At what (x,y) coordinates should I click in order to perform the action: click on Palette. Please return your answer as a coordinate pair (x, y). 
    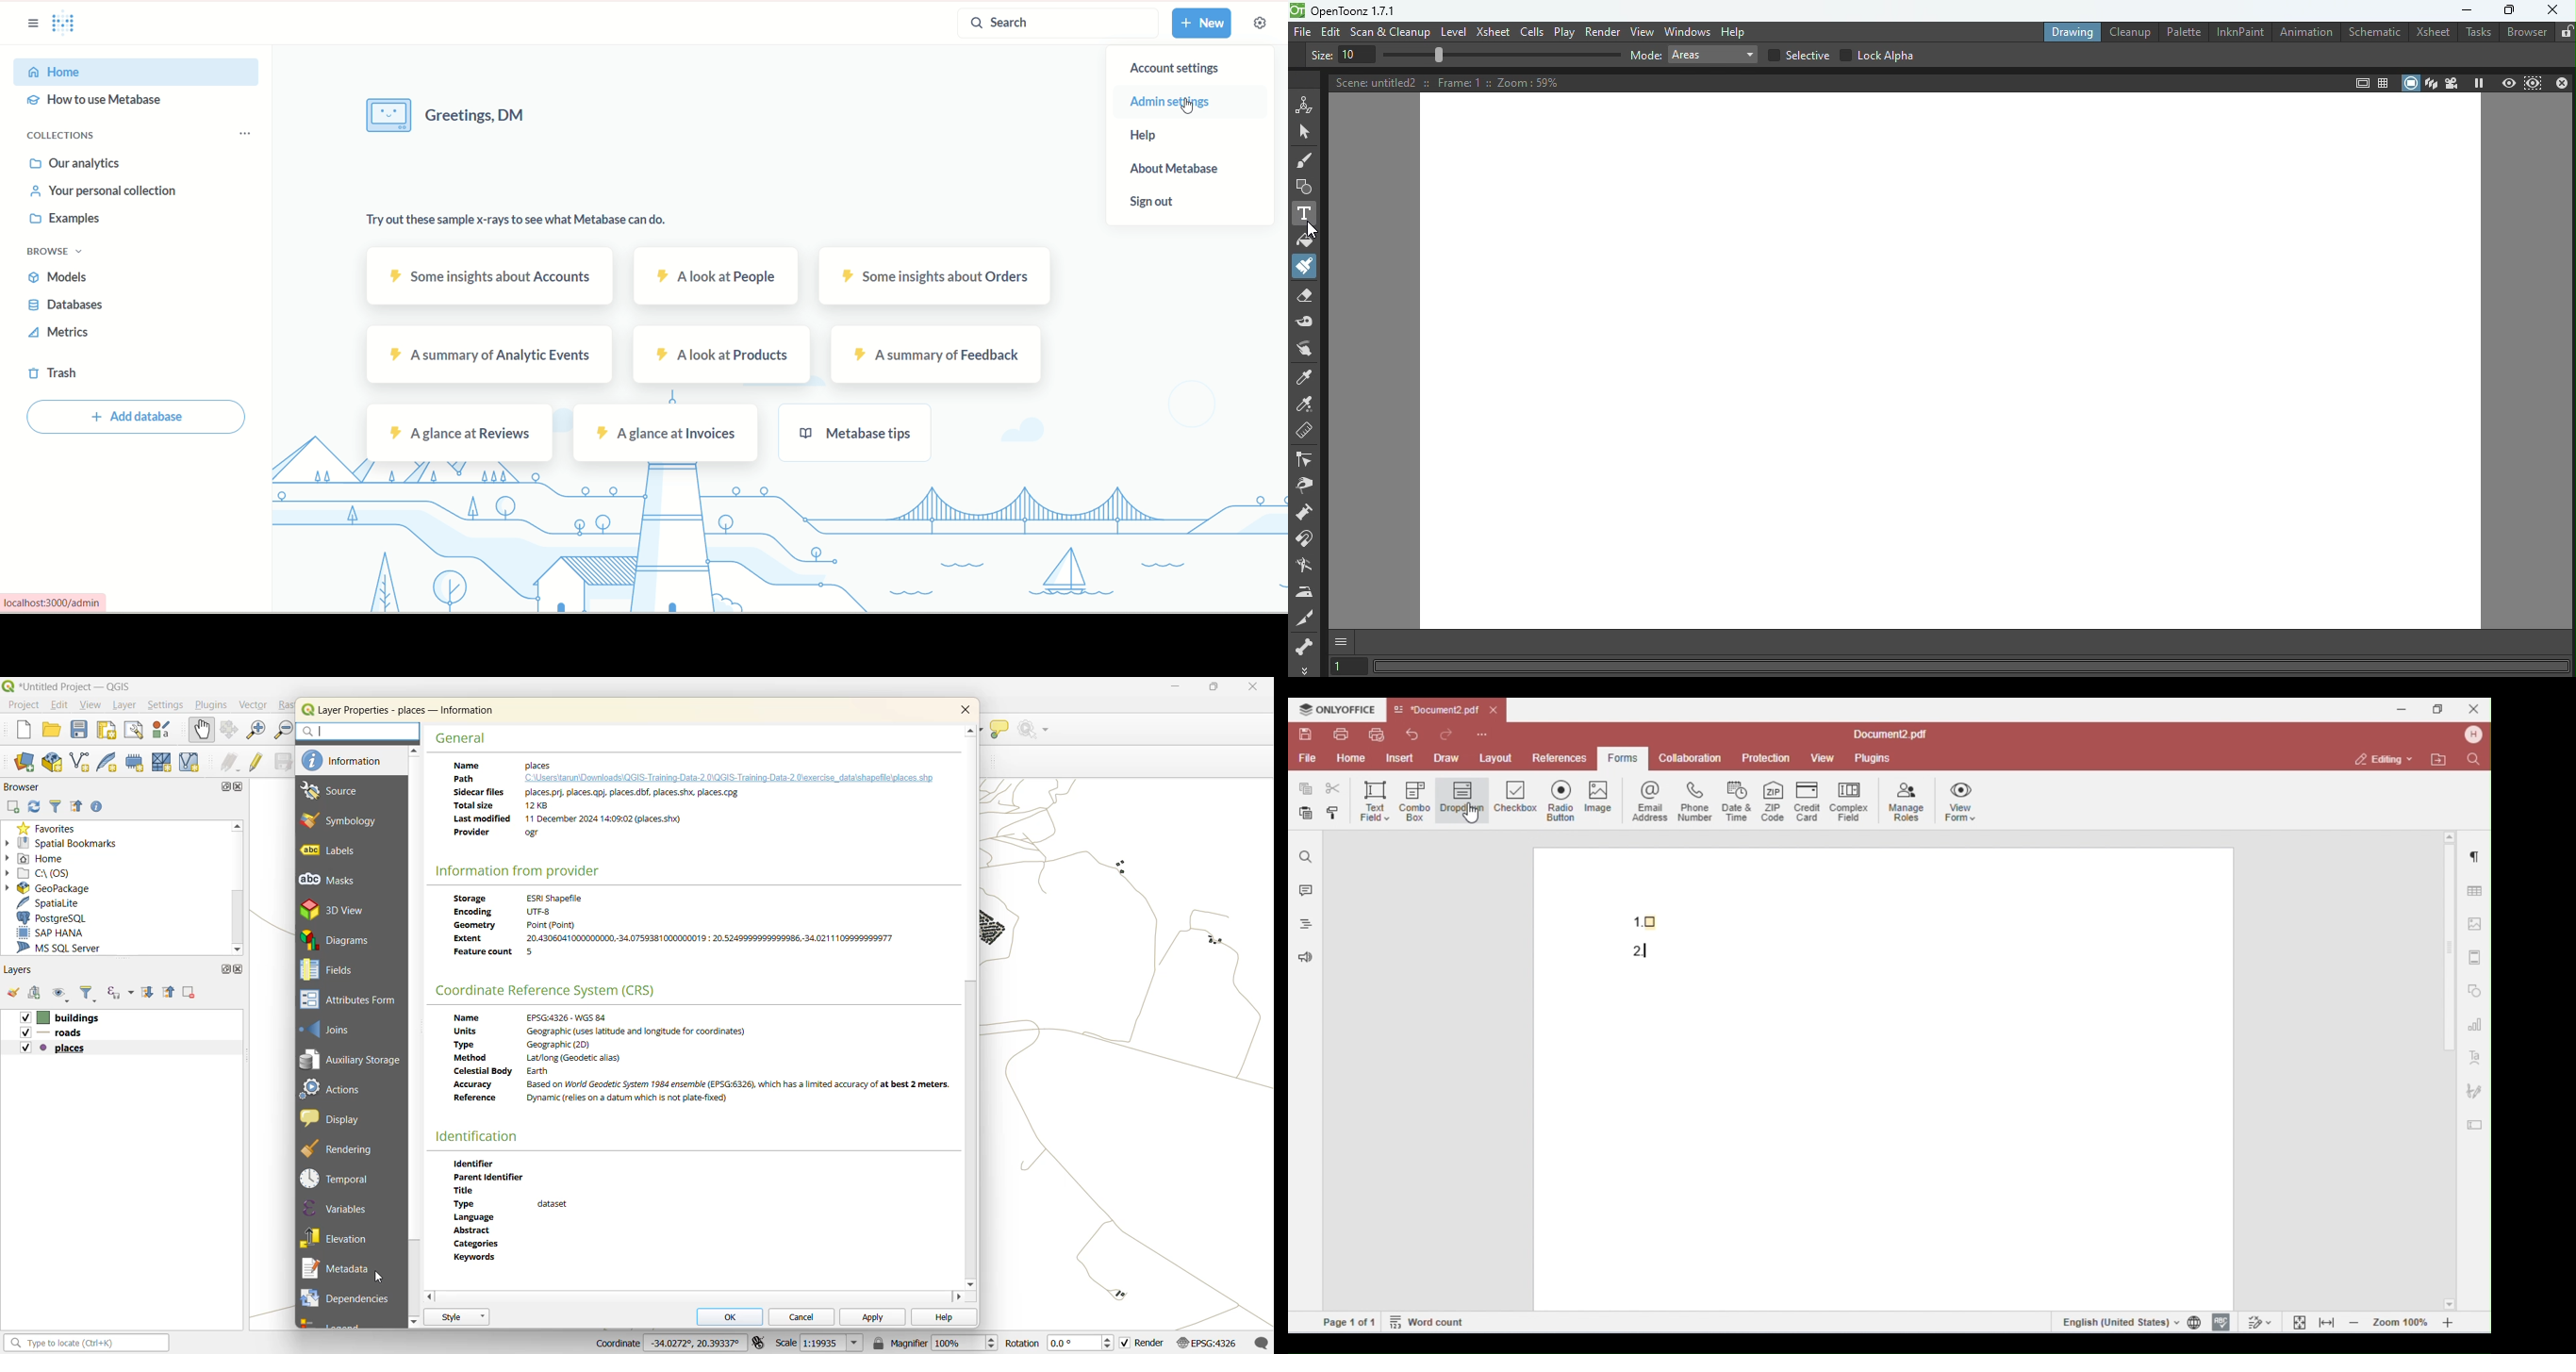
    Looking at the image, I should click on (2179, 32).